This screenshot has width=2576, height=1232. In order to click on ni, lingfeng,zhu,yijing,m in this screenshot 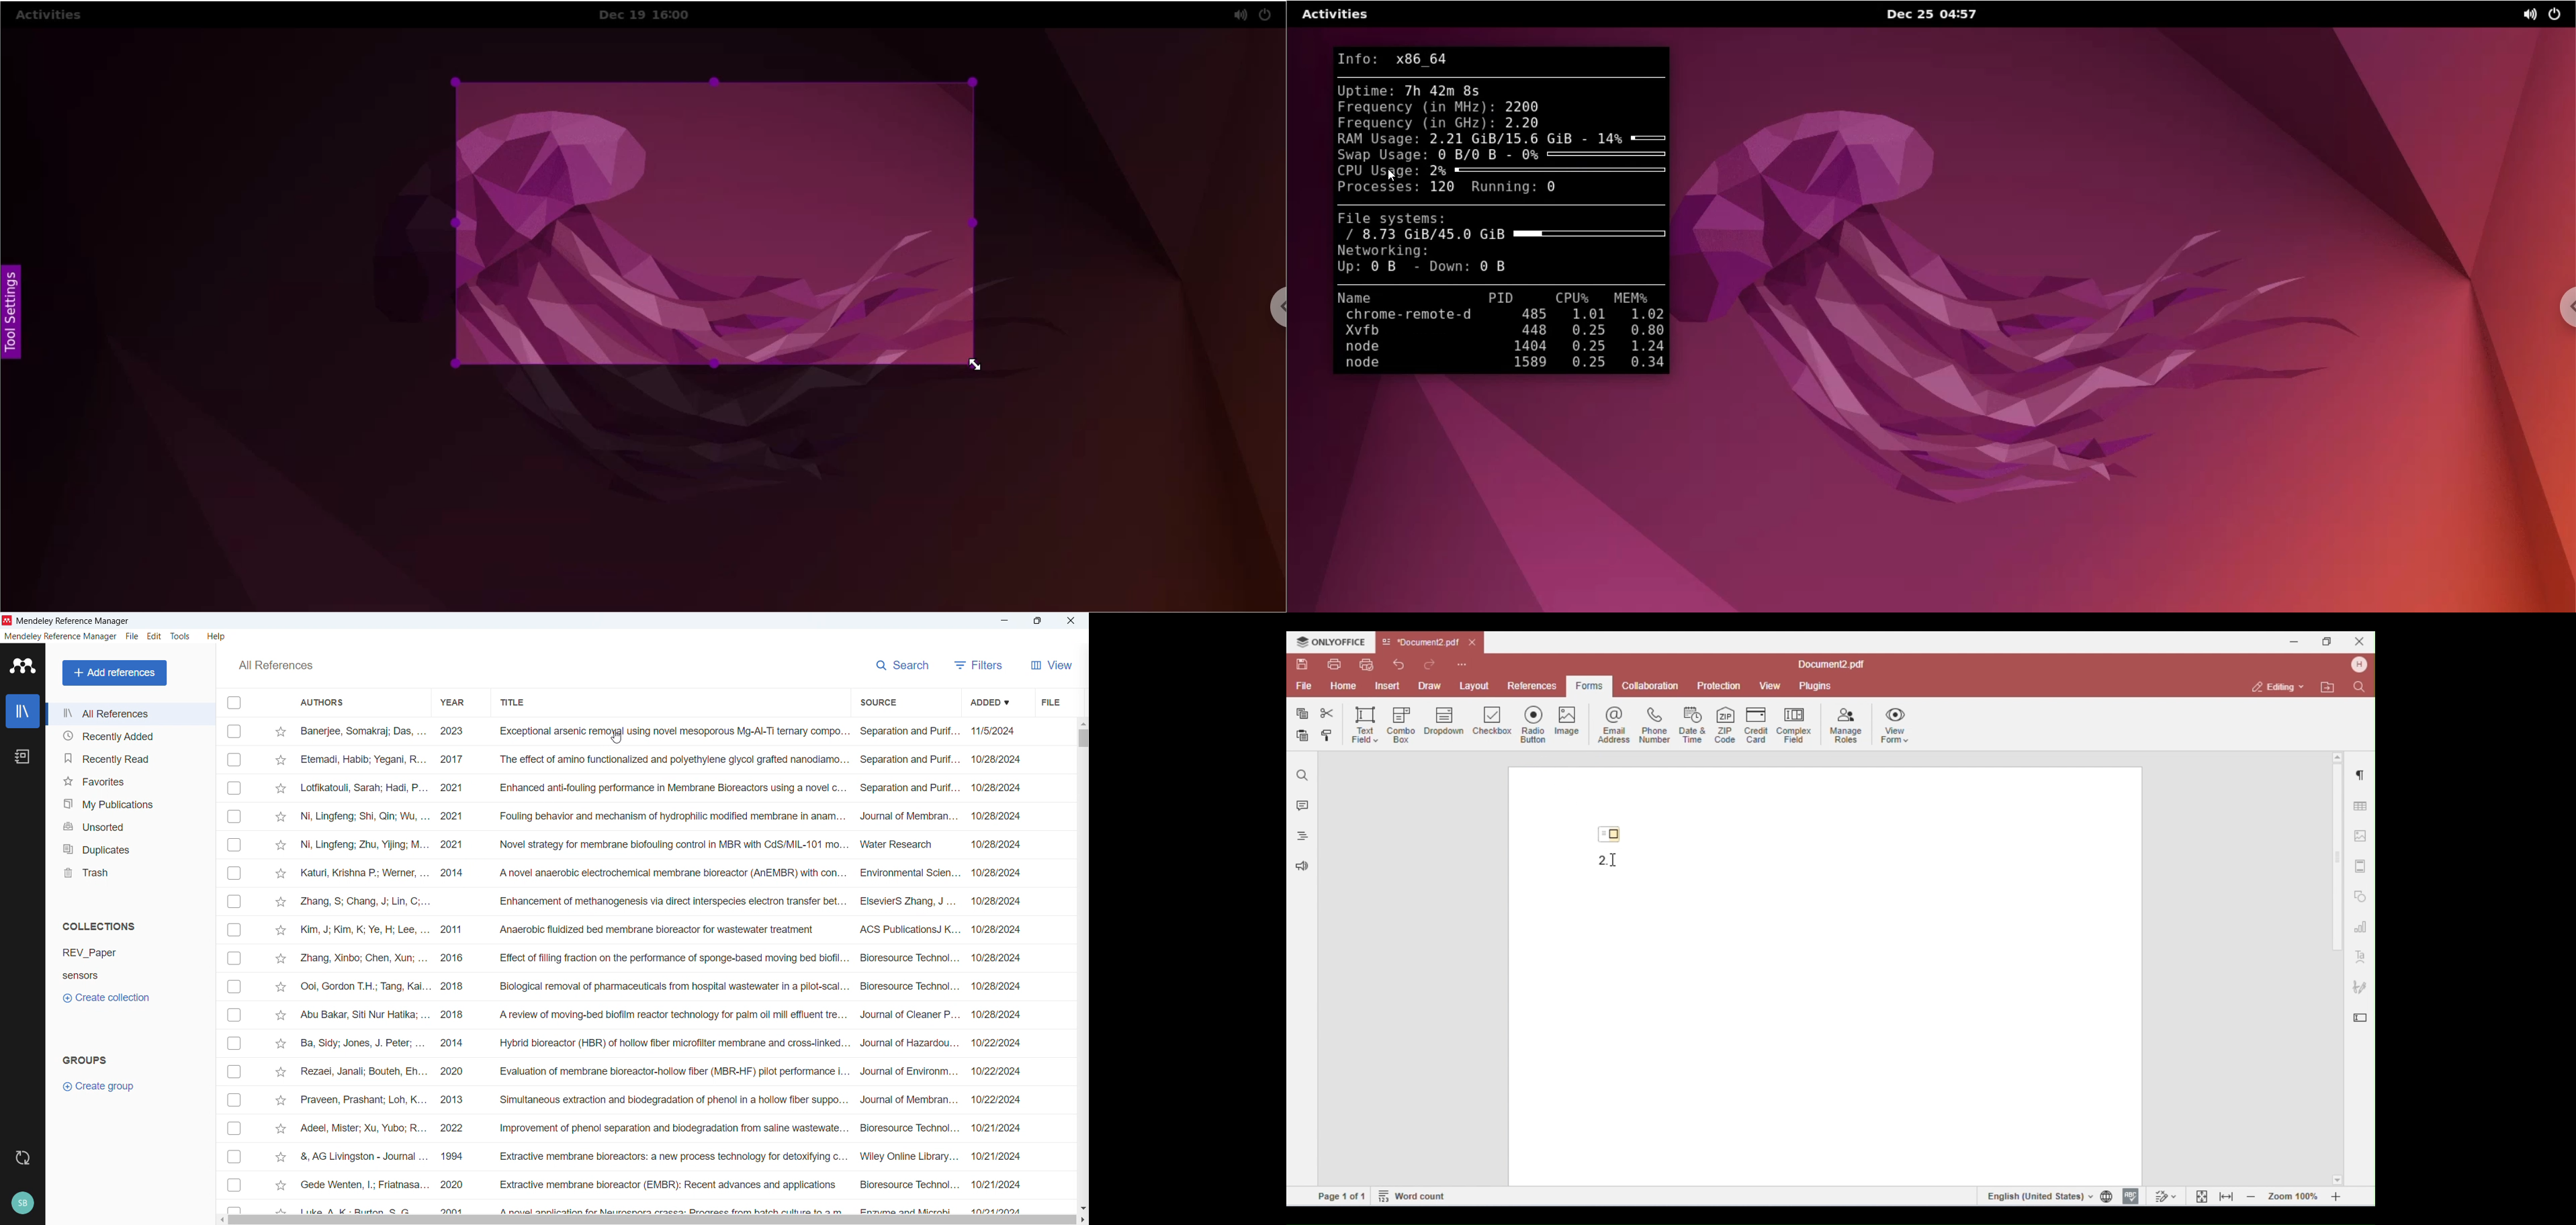, I will do `click(364, 846)`.